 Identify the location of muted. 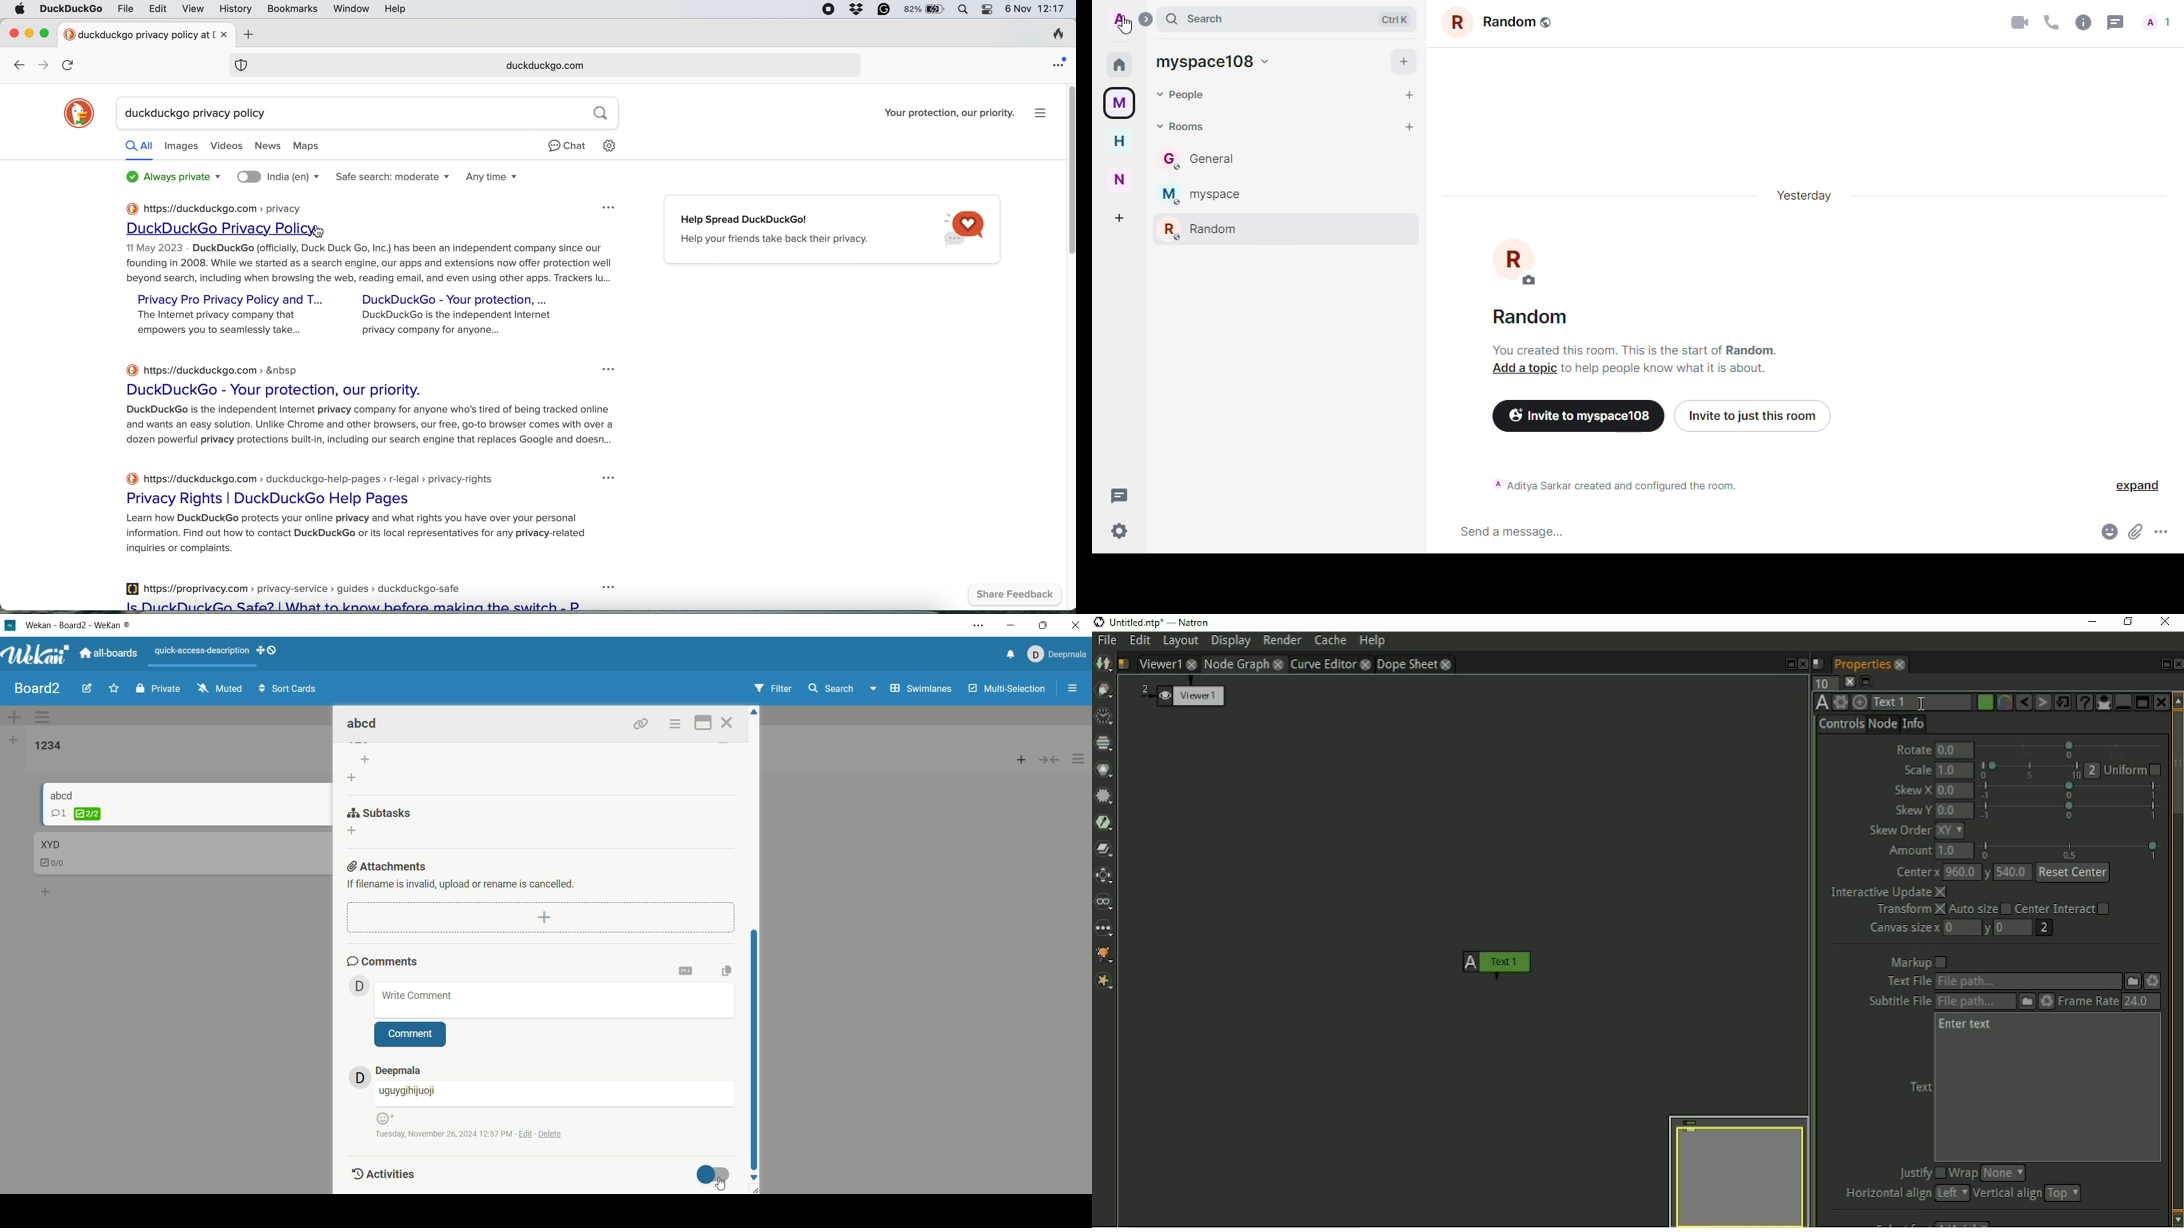
(220, 688).